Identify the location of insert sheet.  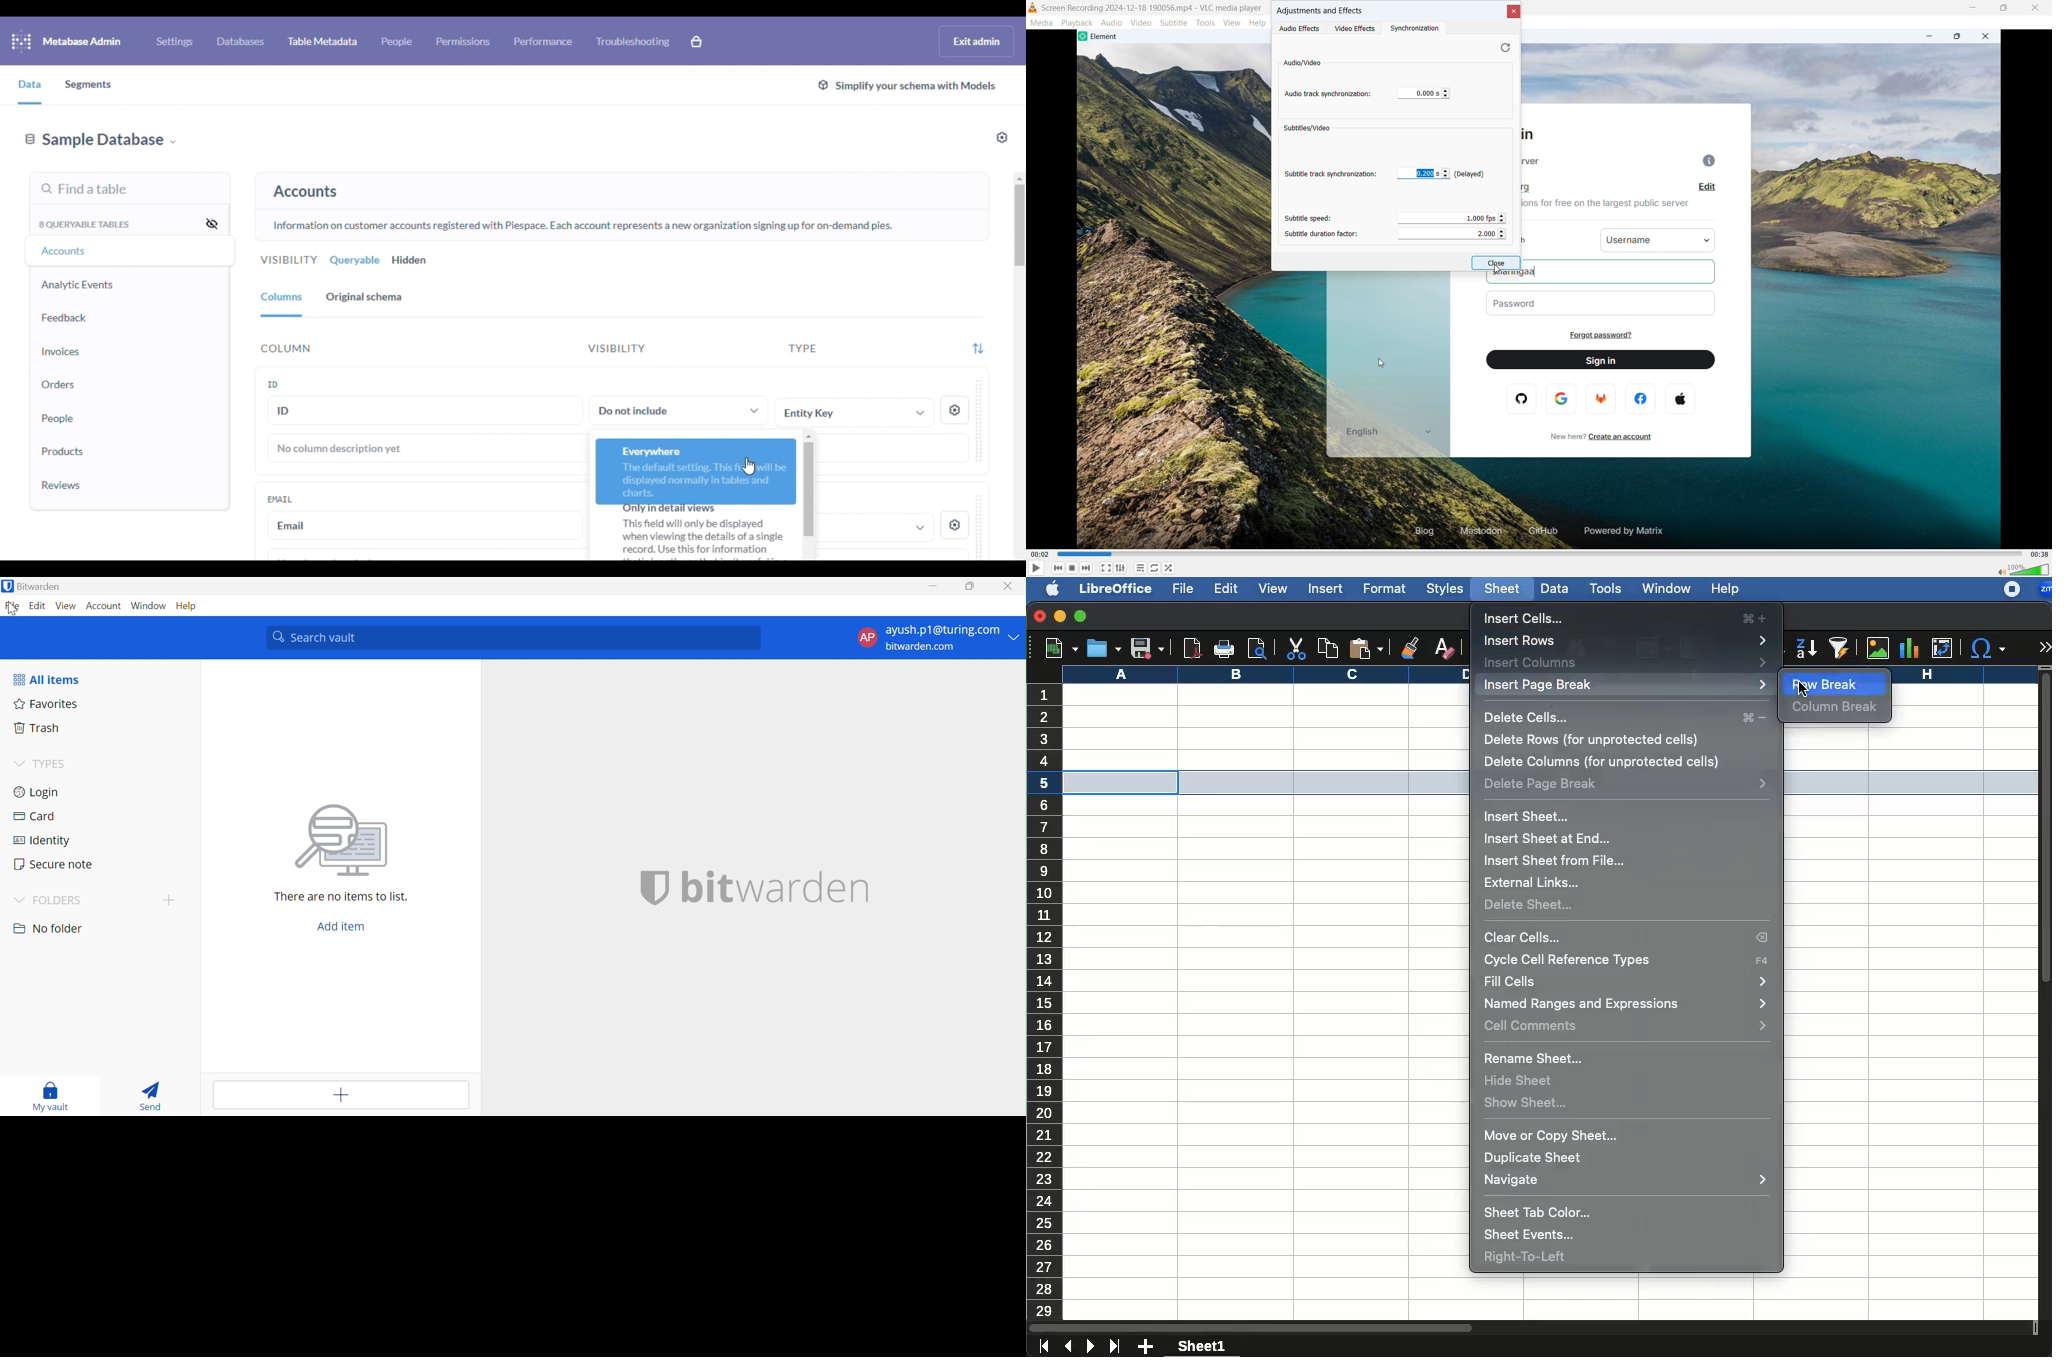
(1529, 817).